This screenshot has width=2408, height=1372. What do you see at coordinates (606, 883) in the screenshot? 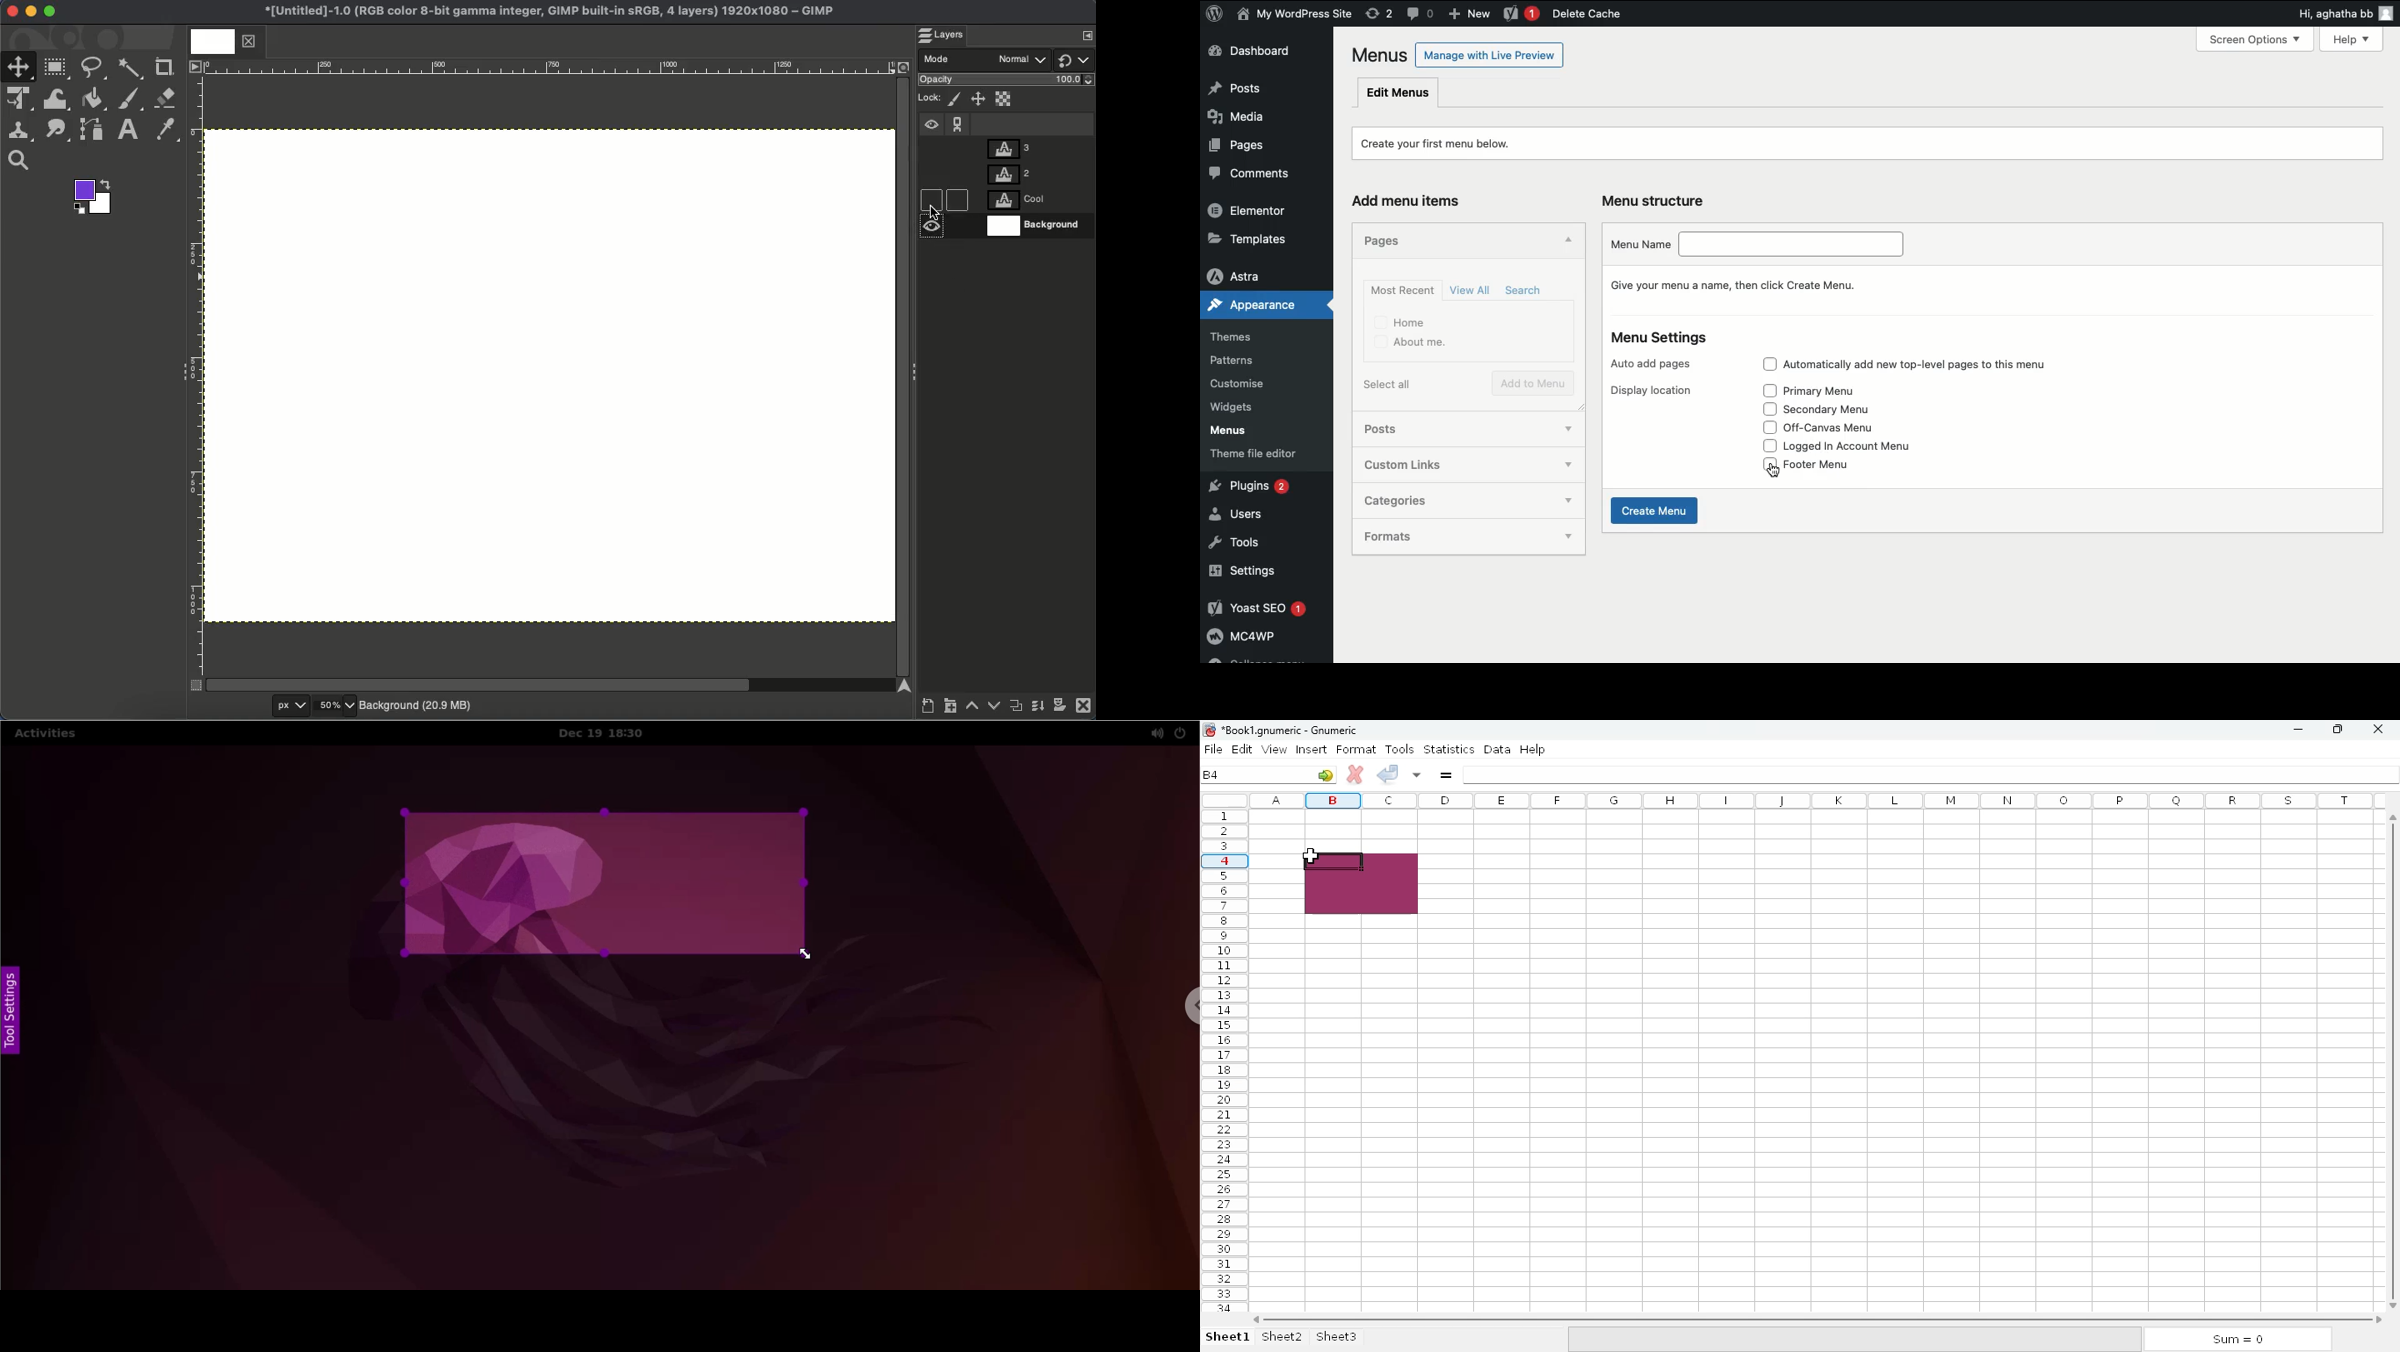
I see `selected capture area` at bounding box center [606, 883].